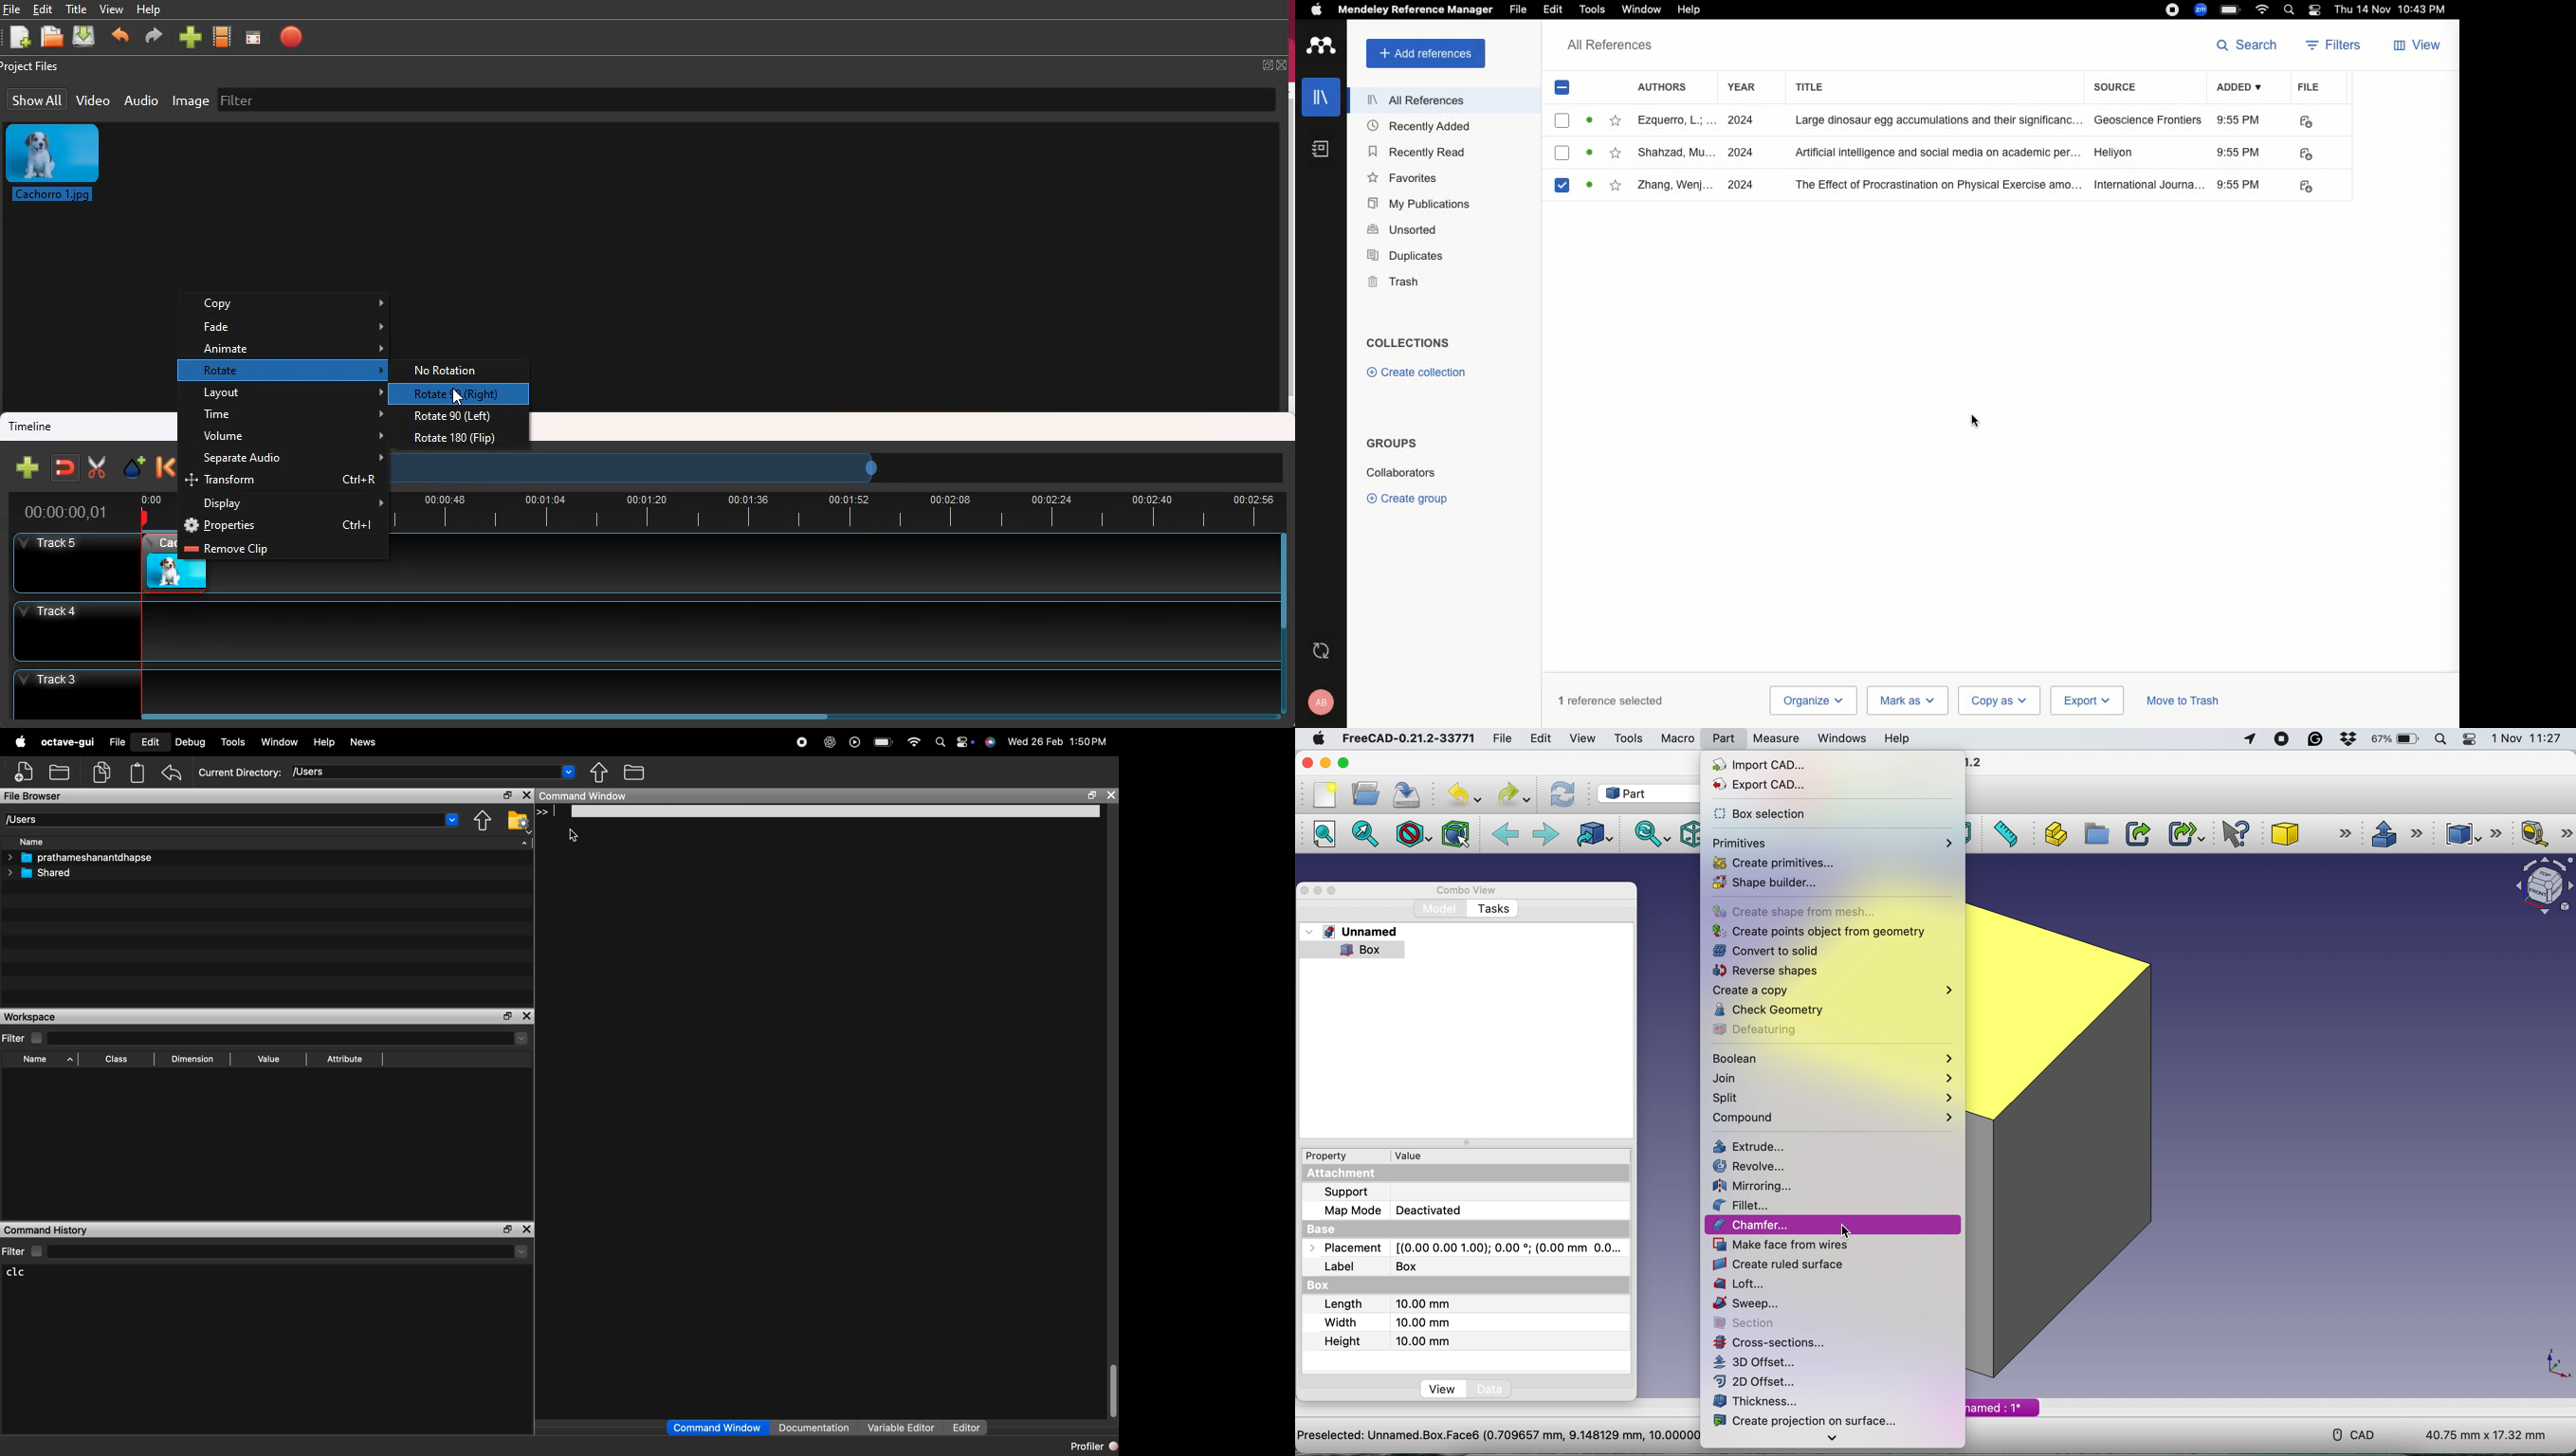 This screenshot has height=1456, width=2576. What do you see at coordinates (1506, 833) in the screenshot?
I see `backward` at bounding box center [1506, 833].